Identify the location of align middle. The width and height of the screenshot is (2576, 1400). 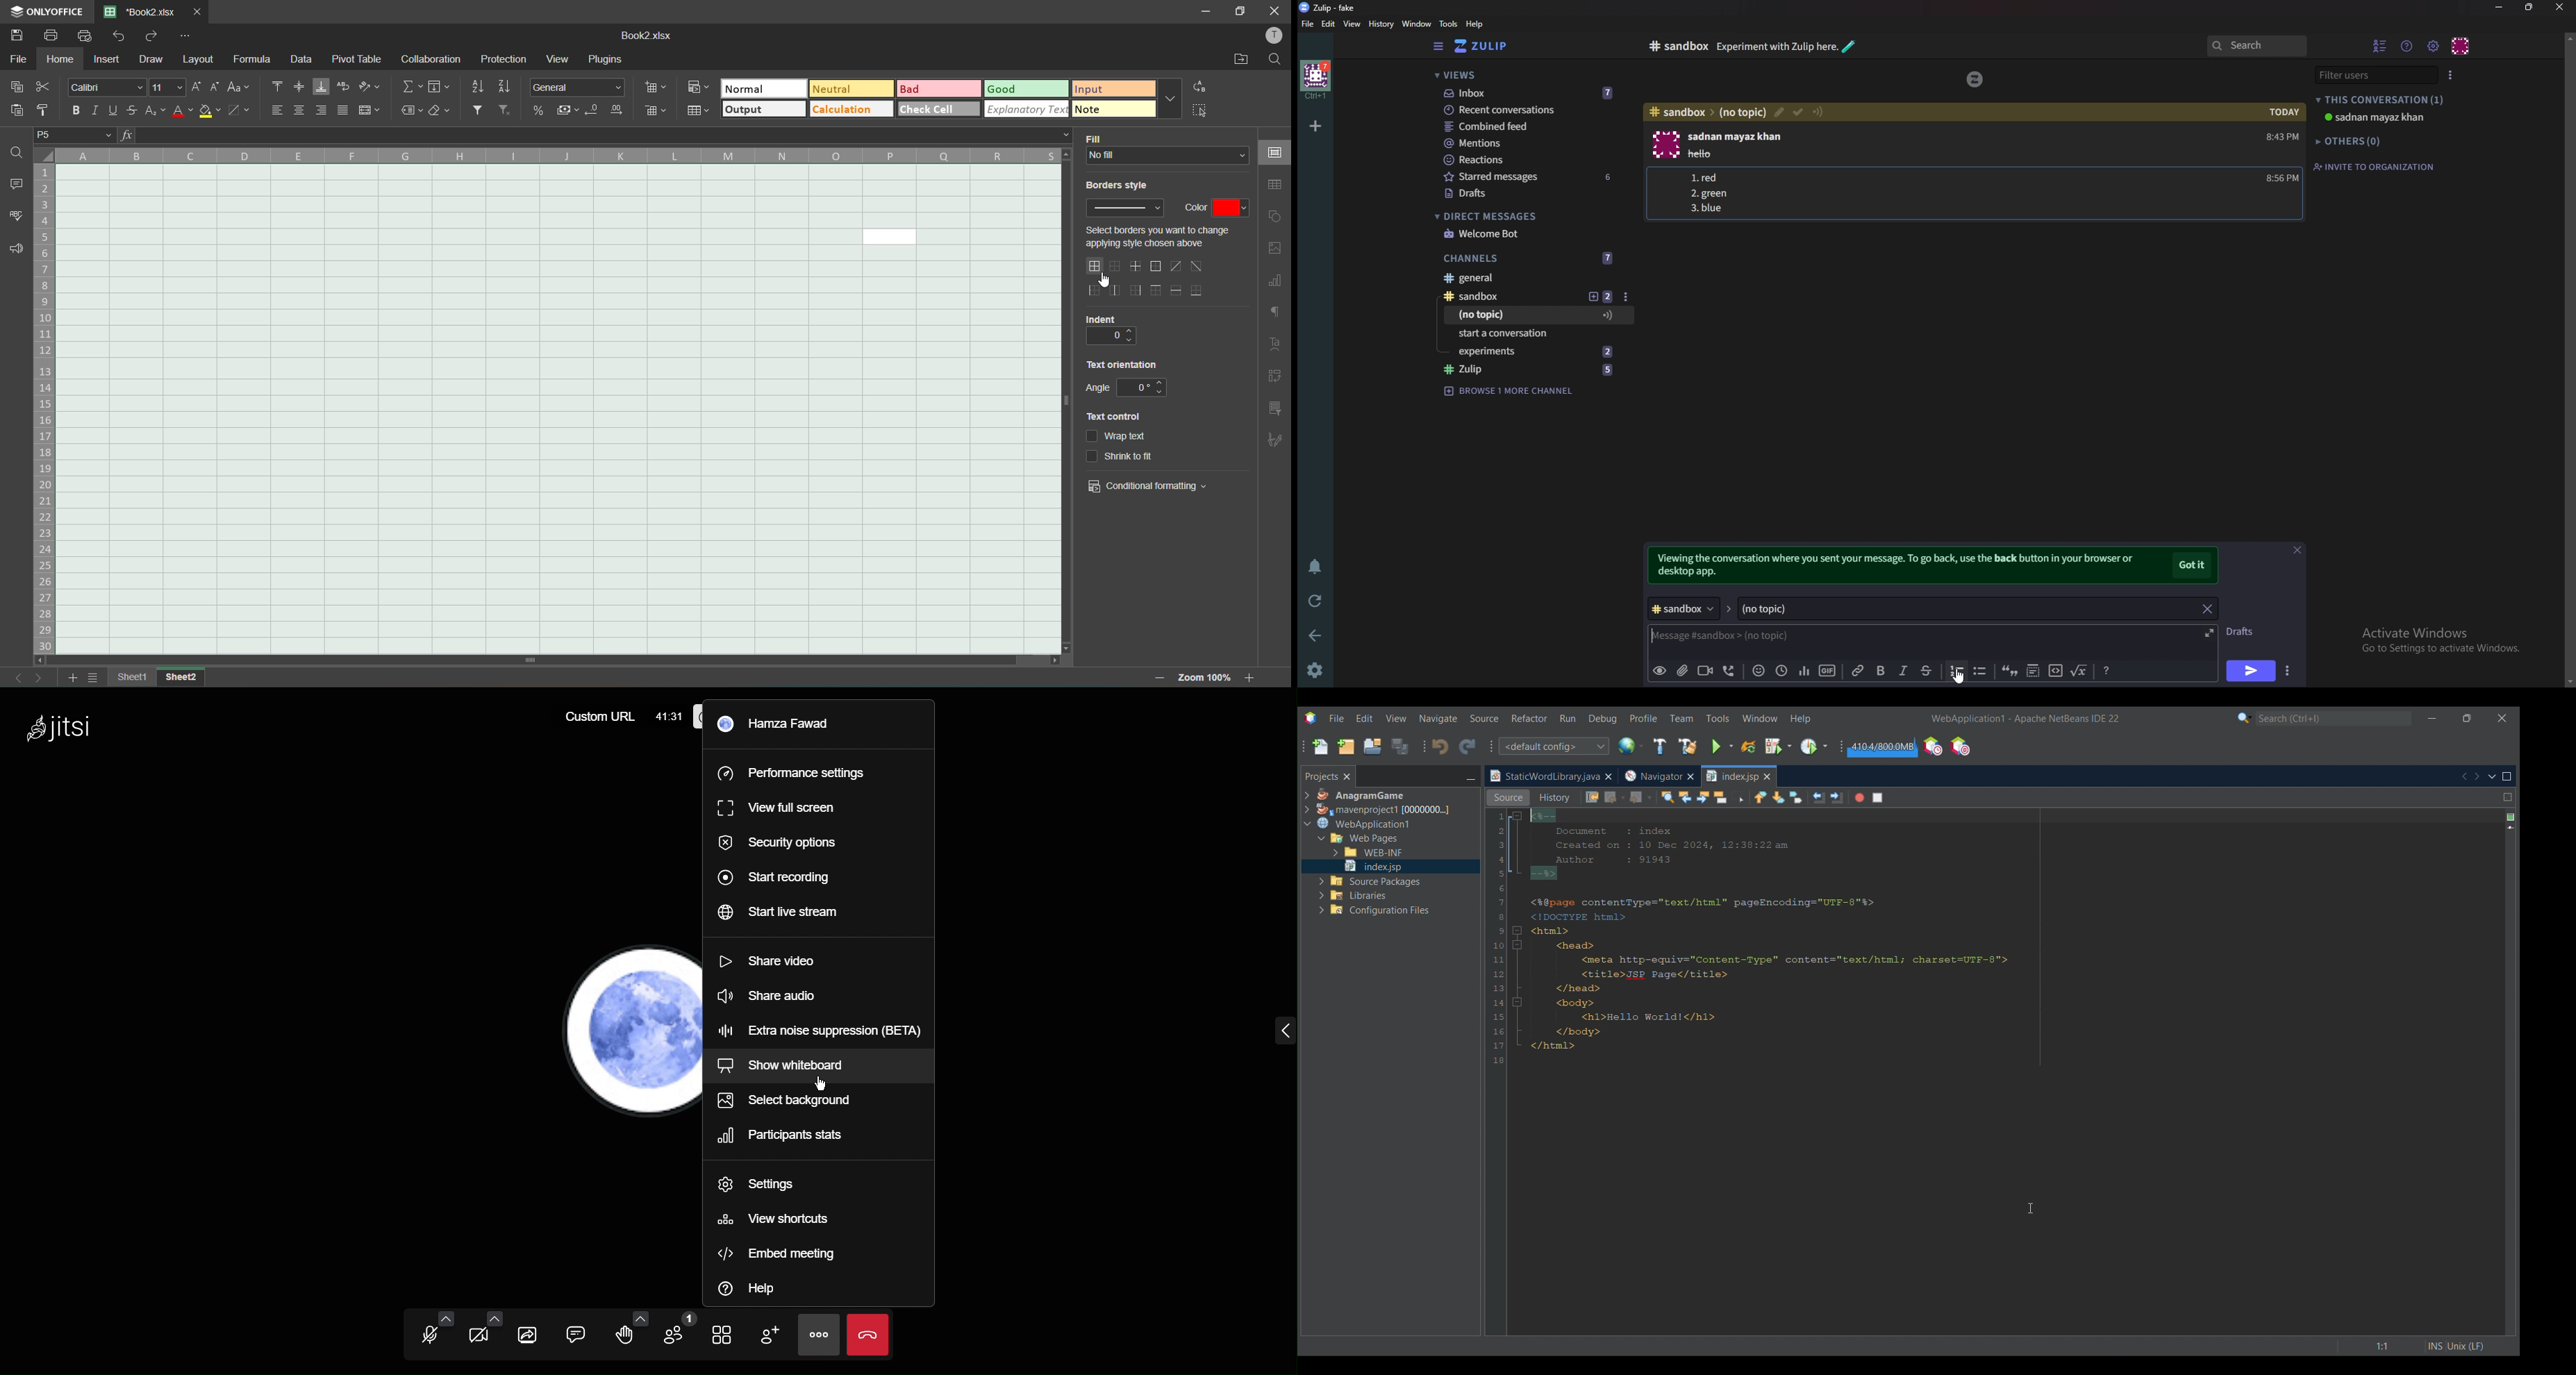
(301, 87).